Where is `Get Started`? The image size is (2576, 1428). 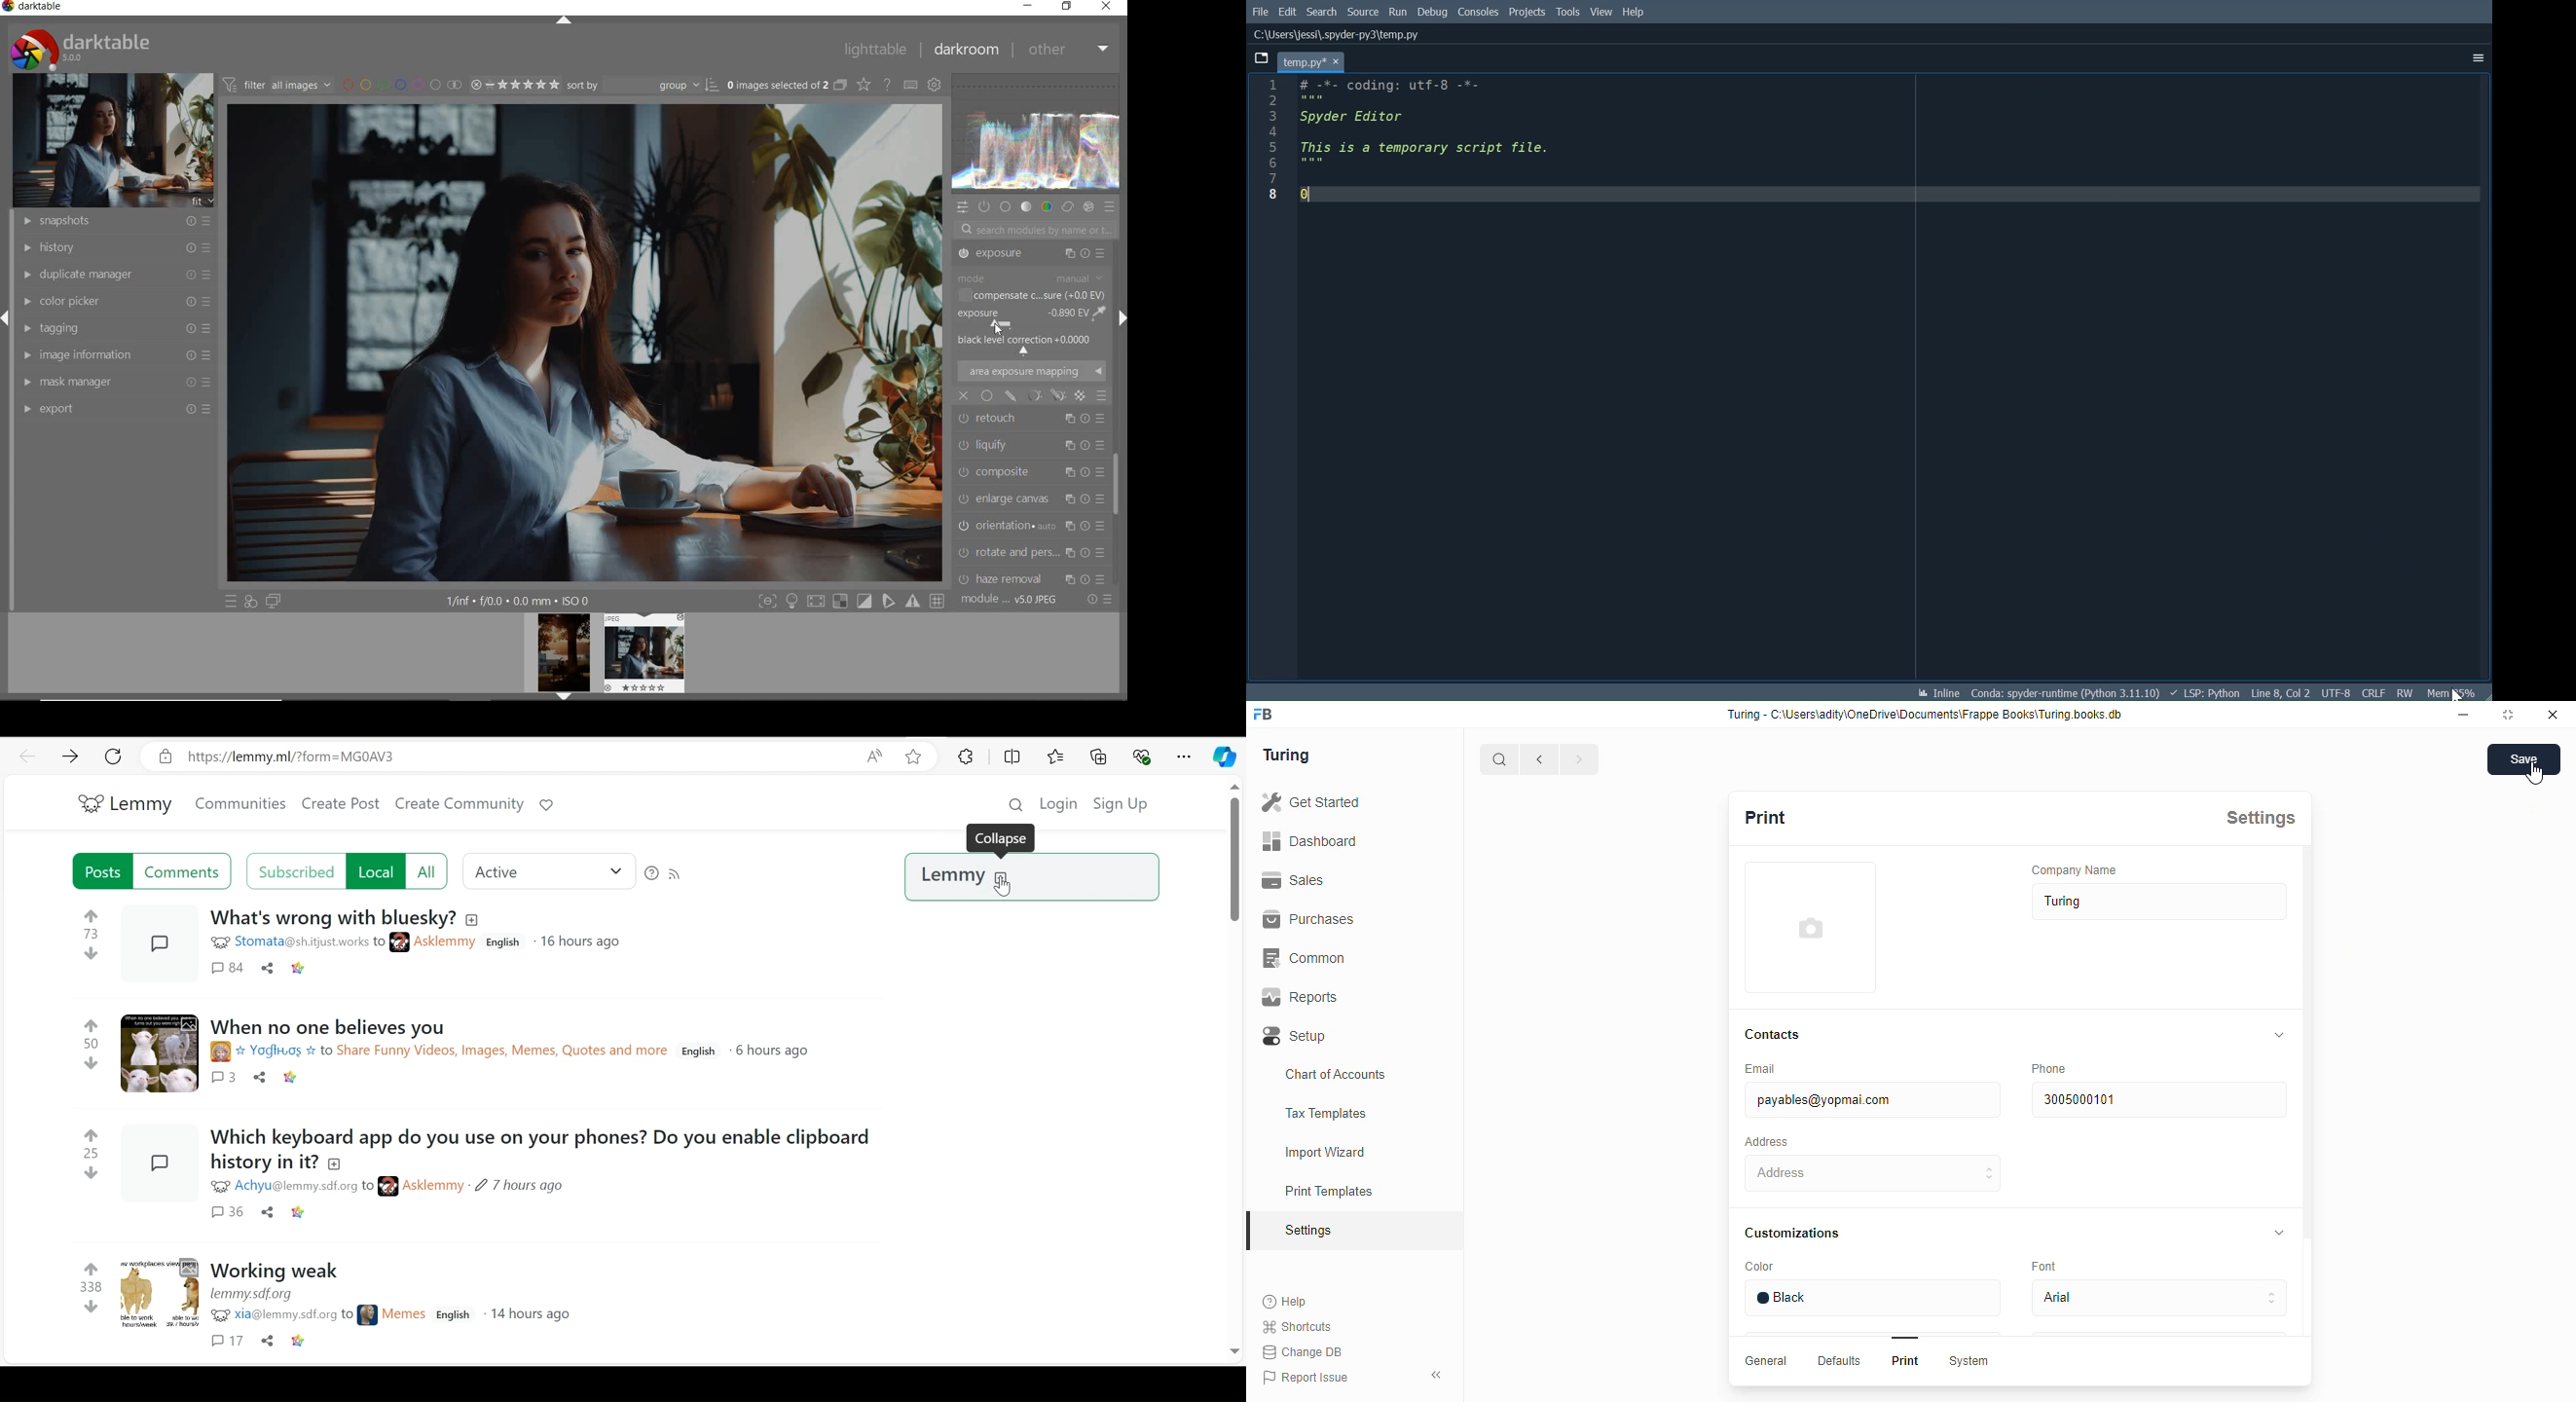 Get Started is located at coordinates (1335, 800).